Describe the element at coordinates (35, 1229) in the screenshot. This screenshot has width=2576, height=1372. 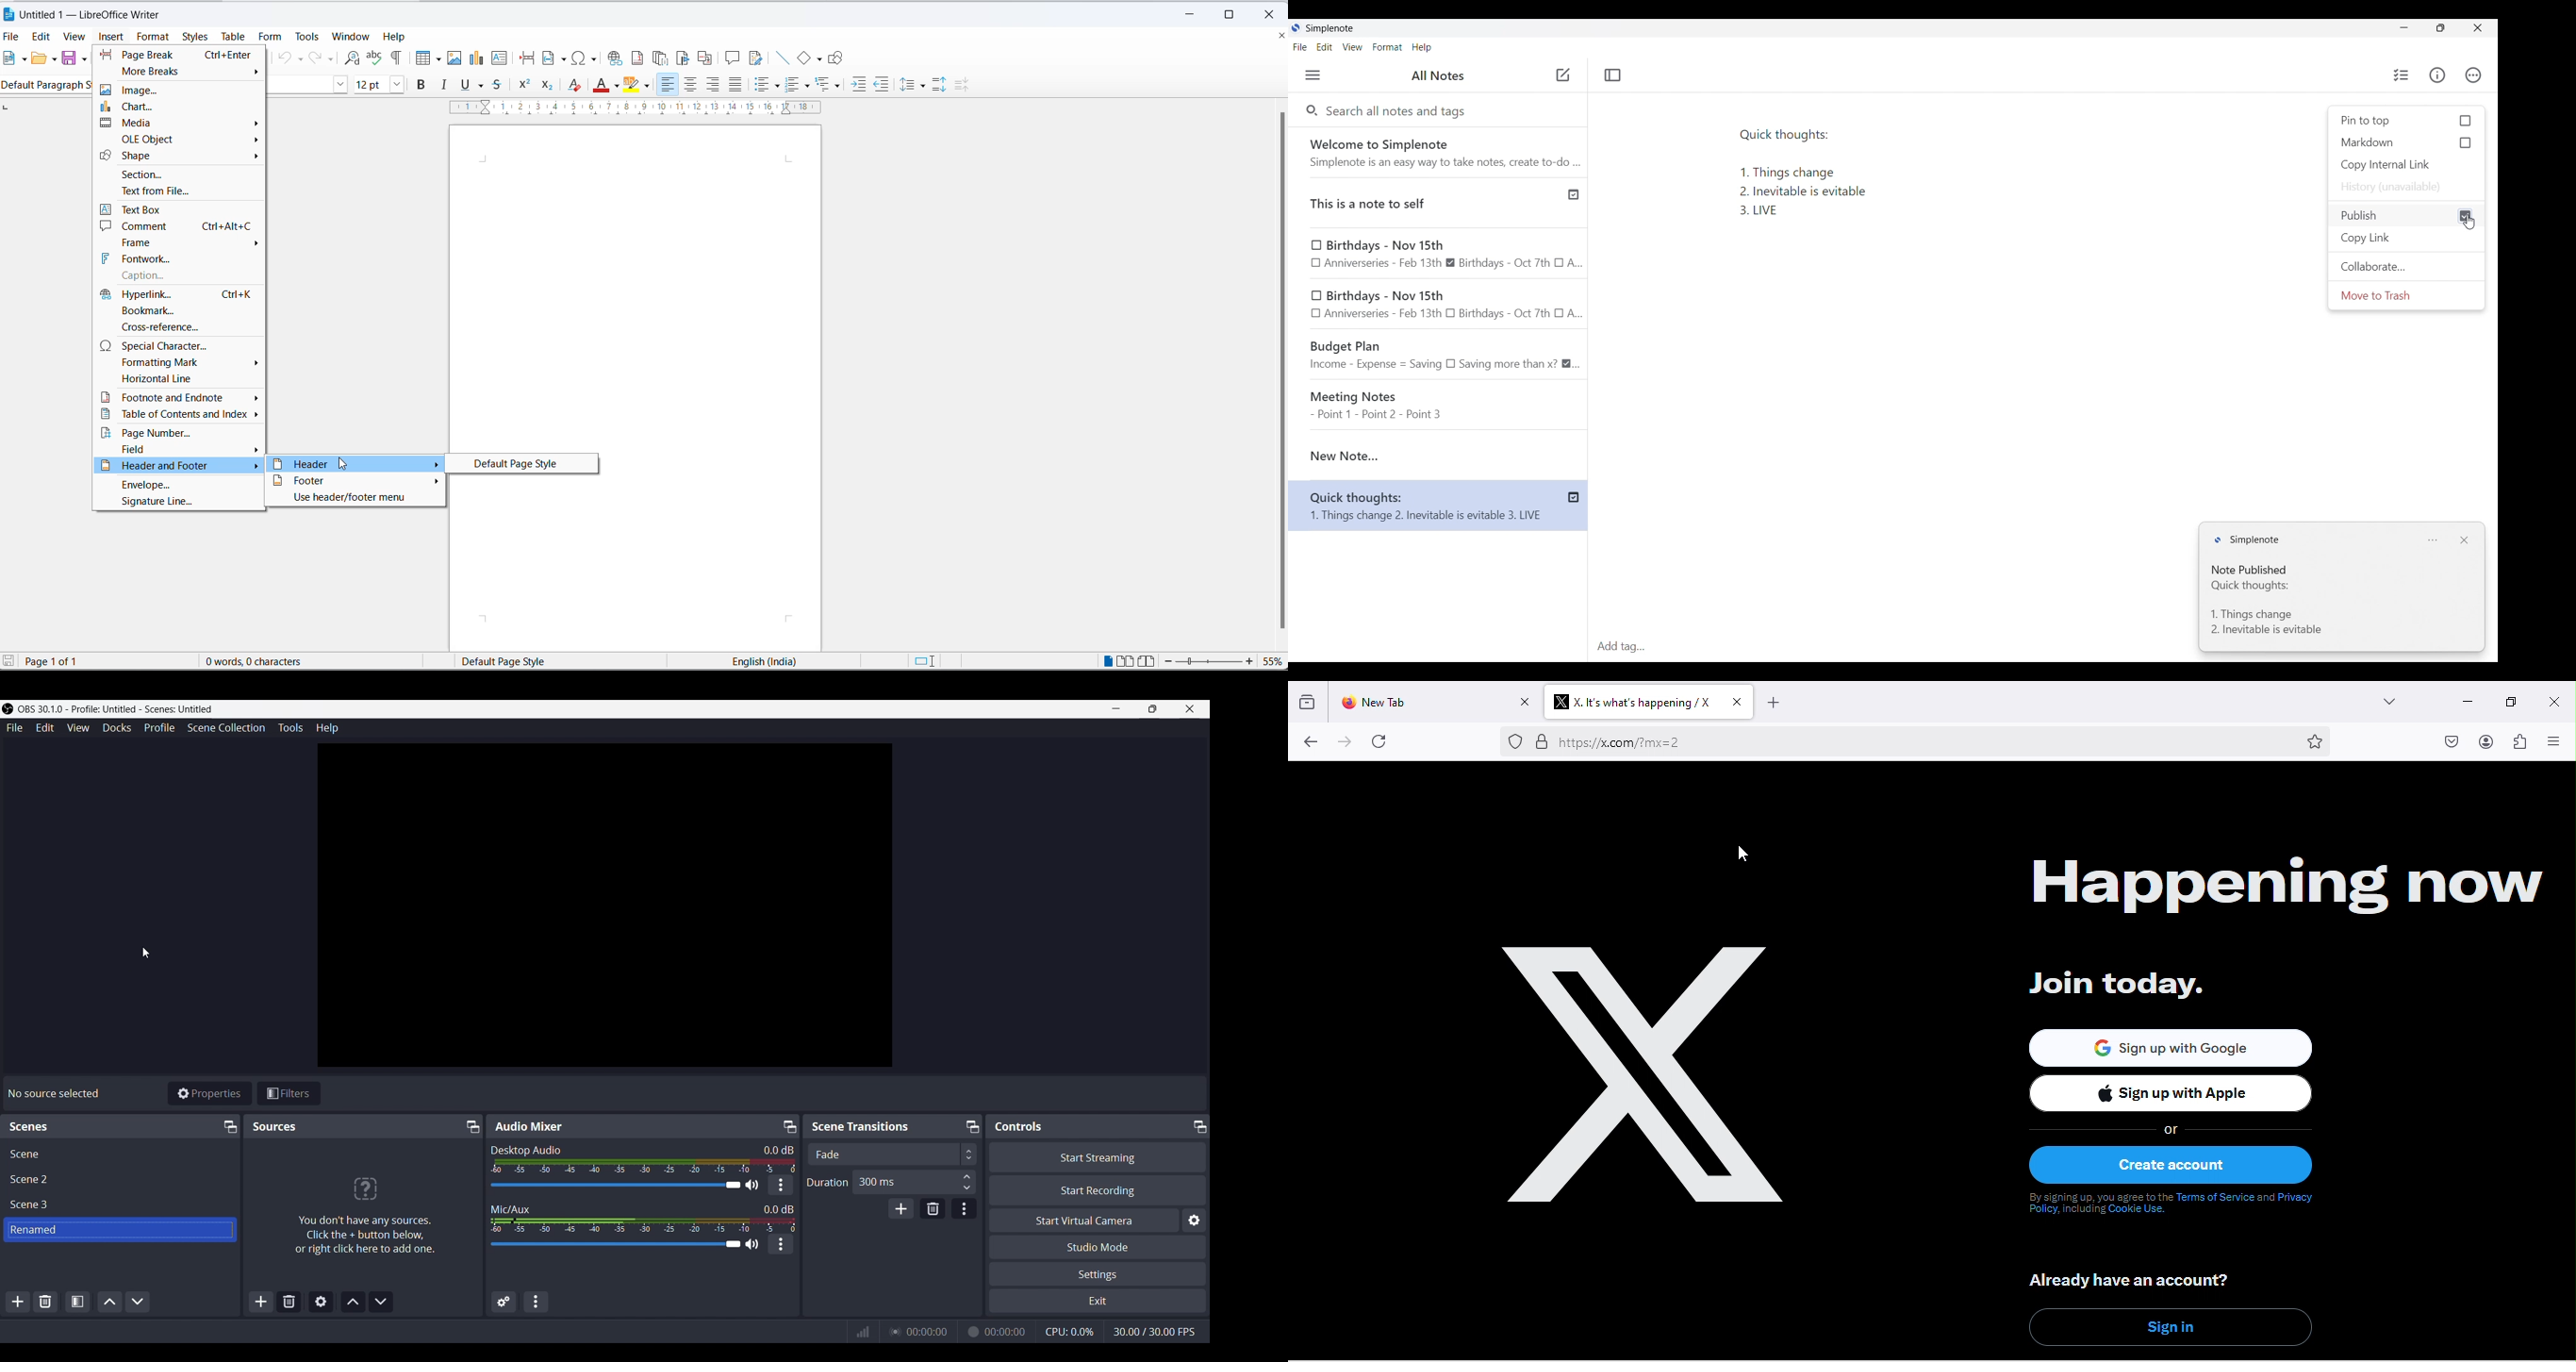
I see `Renamed` at that location.